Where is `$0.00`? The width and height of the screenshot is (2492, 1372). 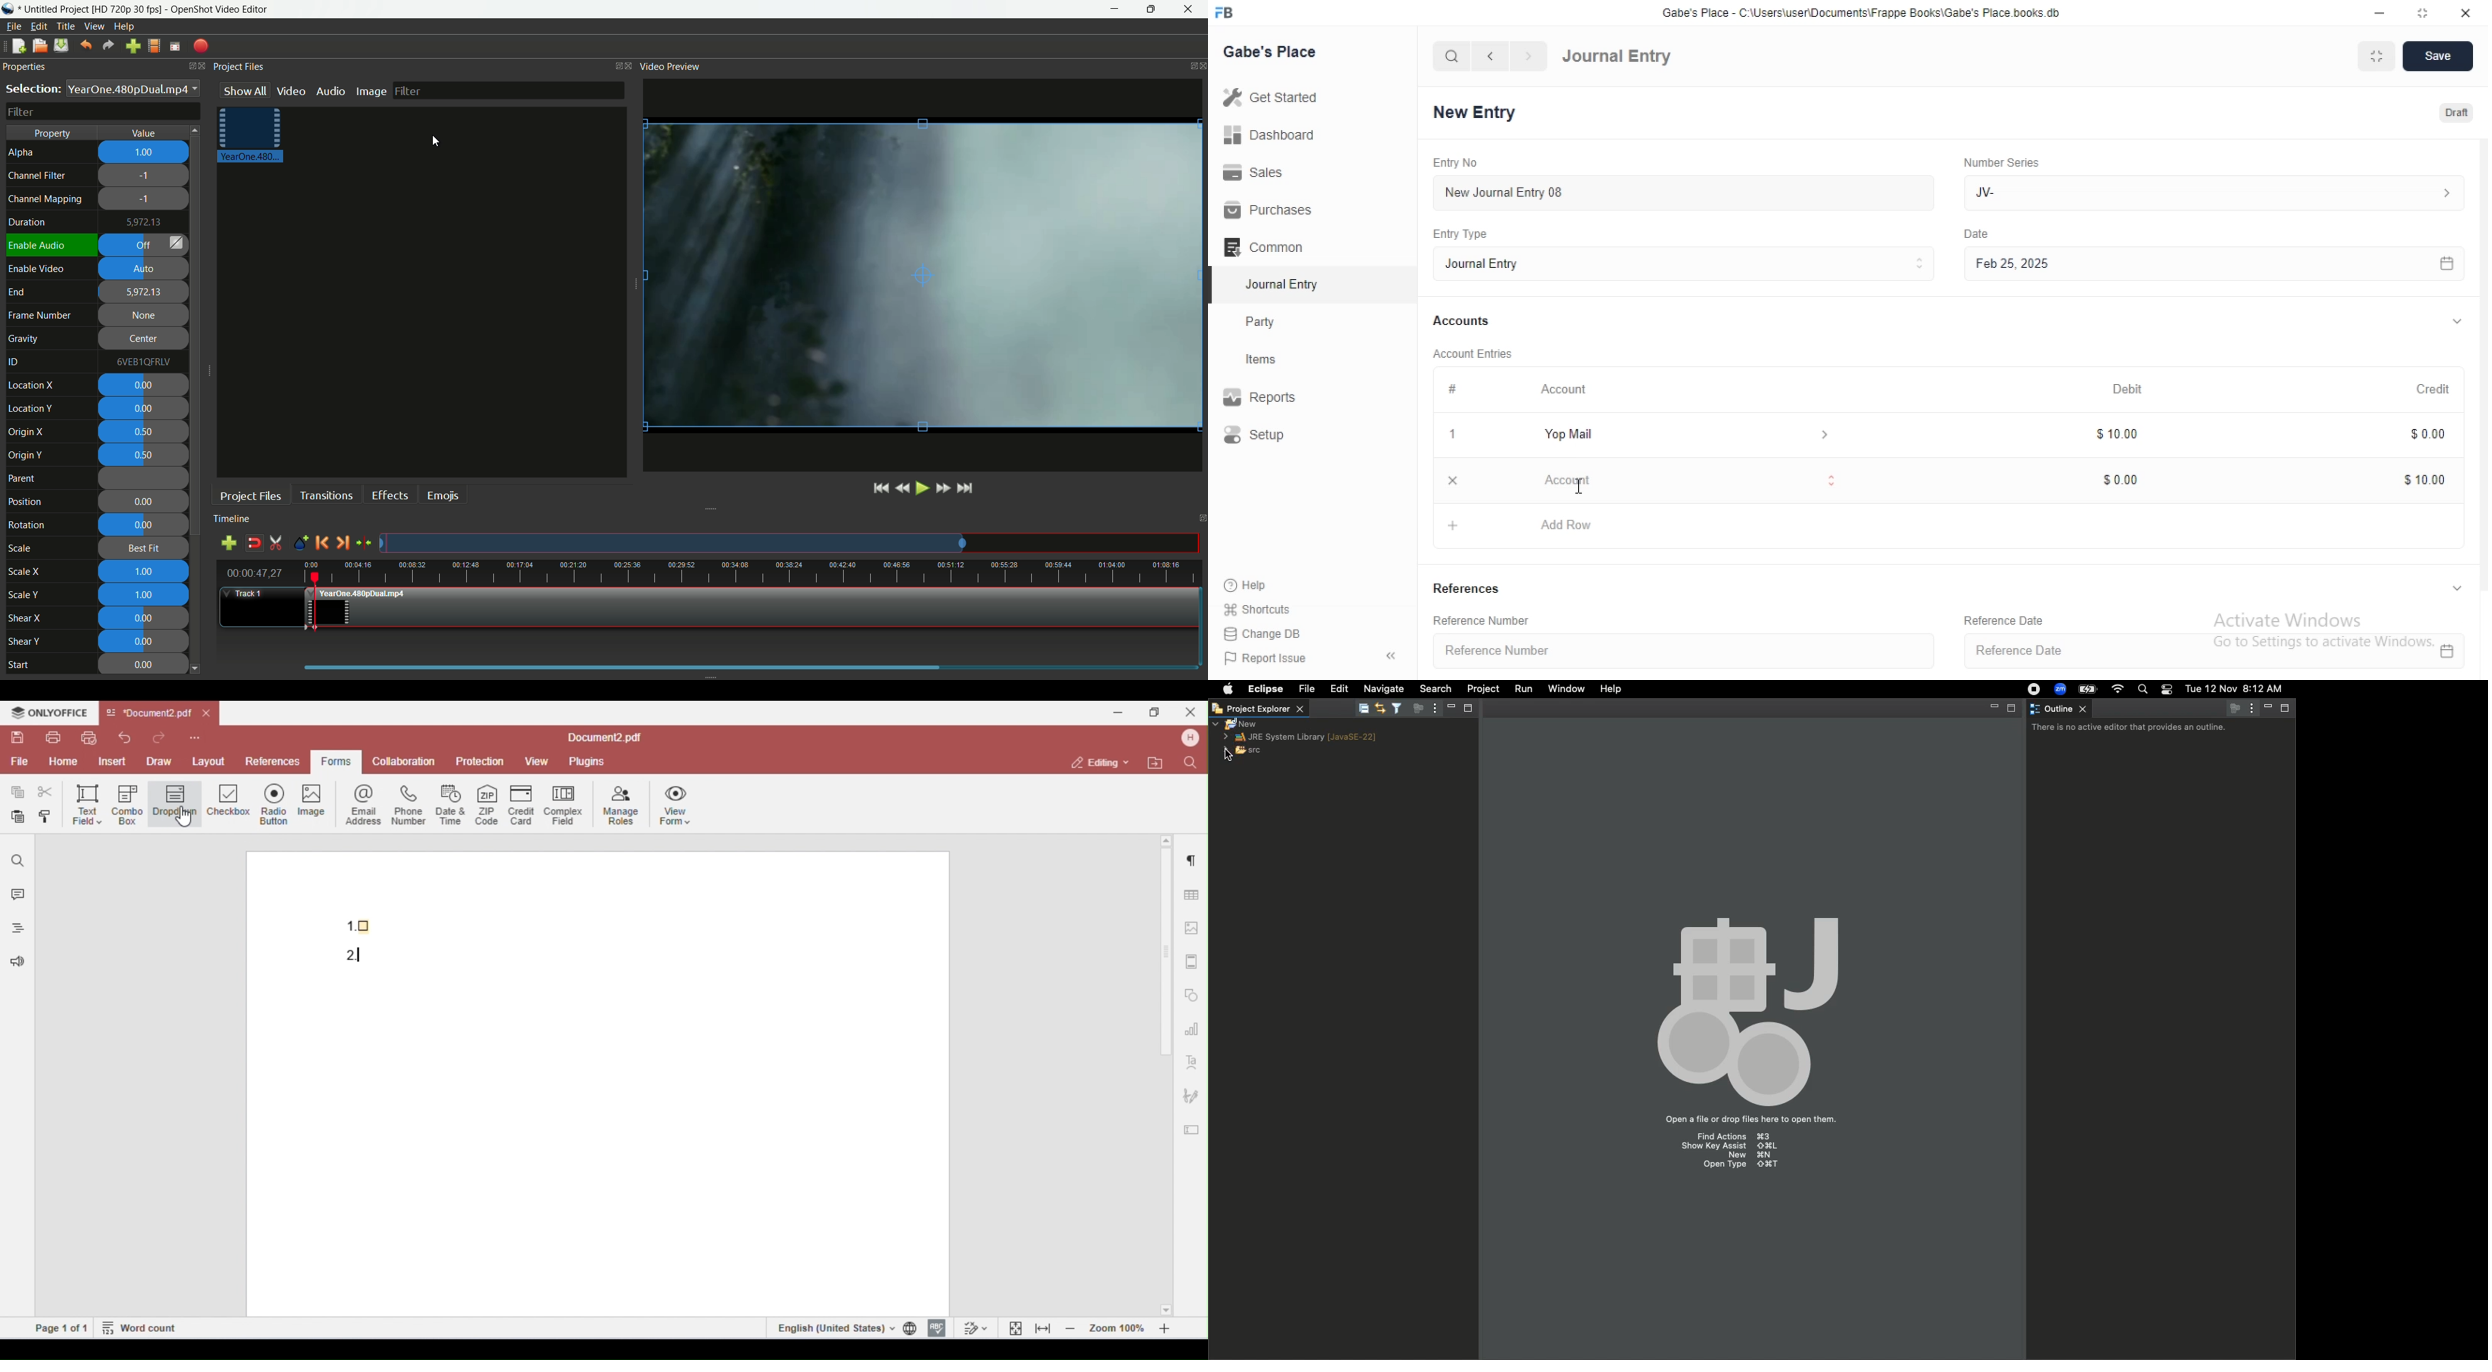
$0.00 is located at coordinates (2418, 434).